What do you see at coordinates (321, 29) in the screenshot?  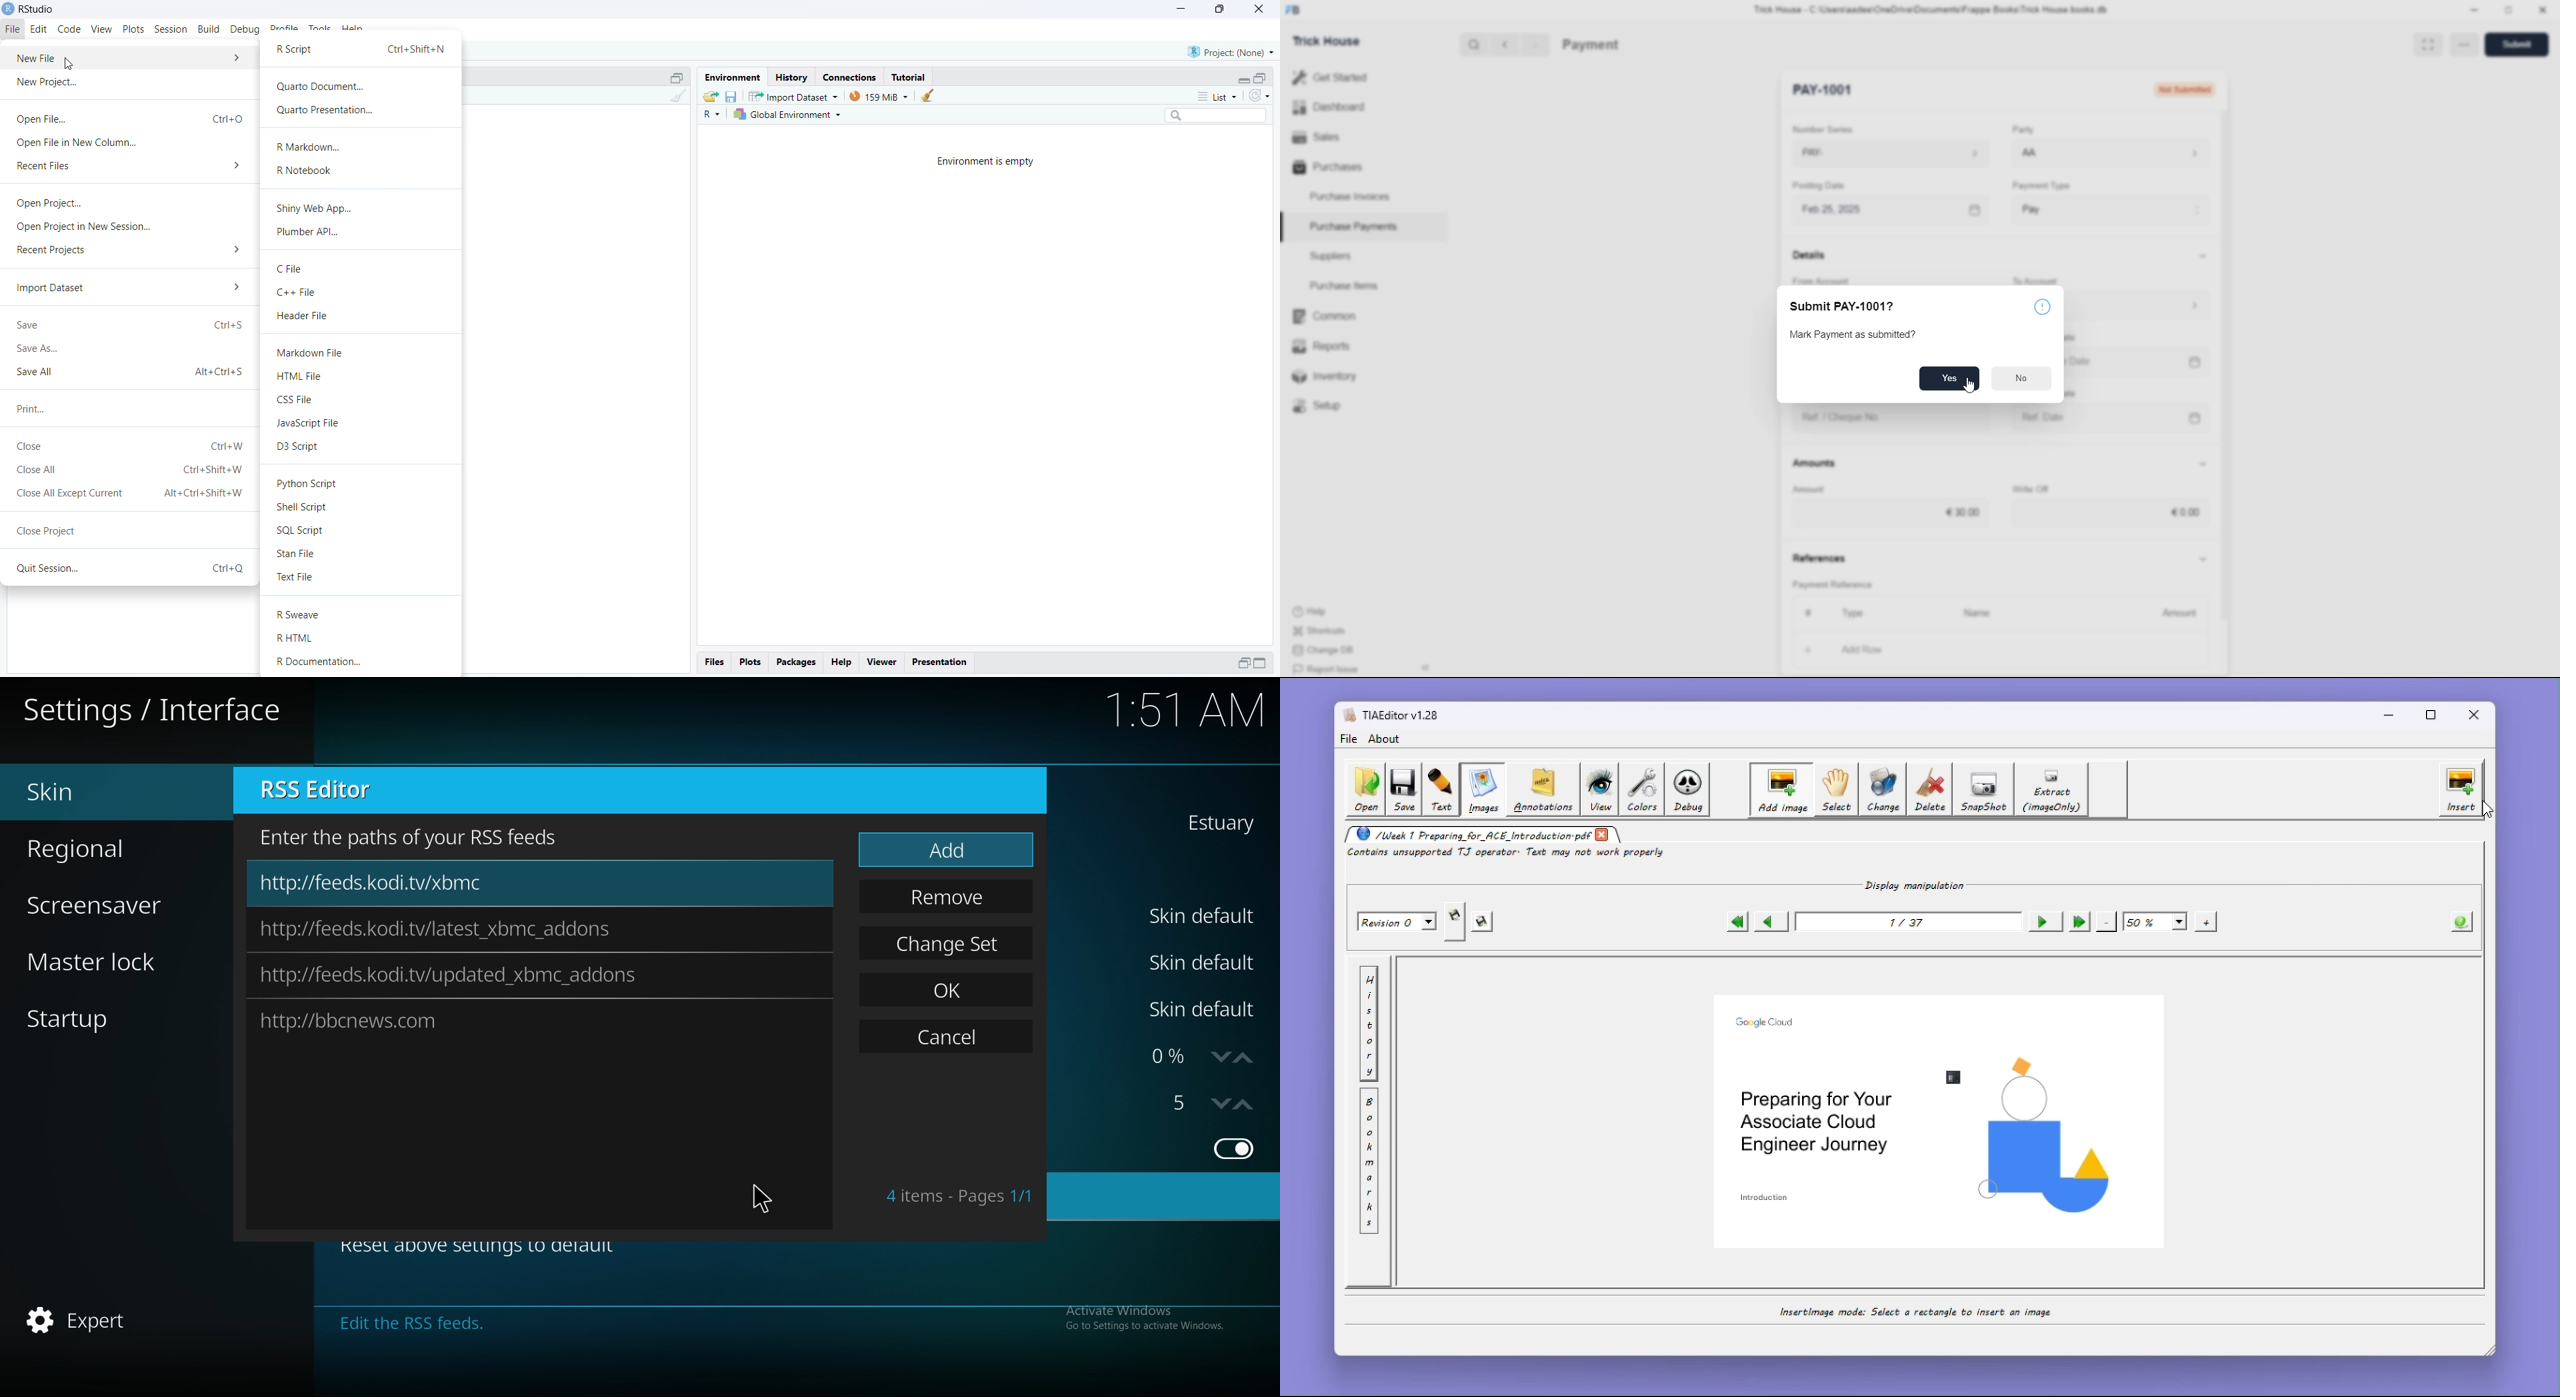 I see `tools` at bounding box center [321, 29].